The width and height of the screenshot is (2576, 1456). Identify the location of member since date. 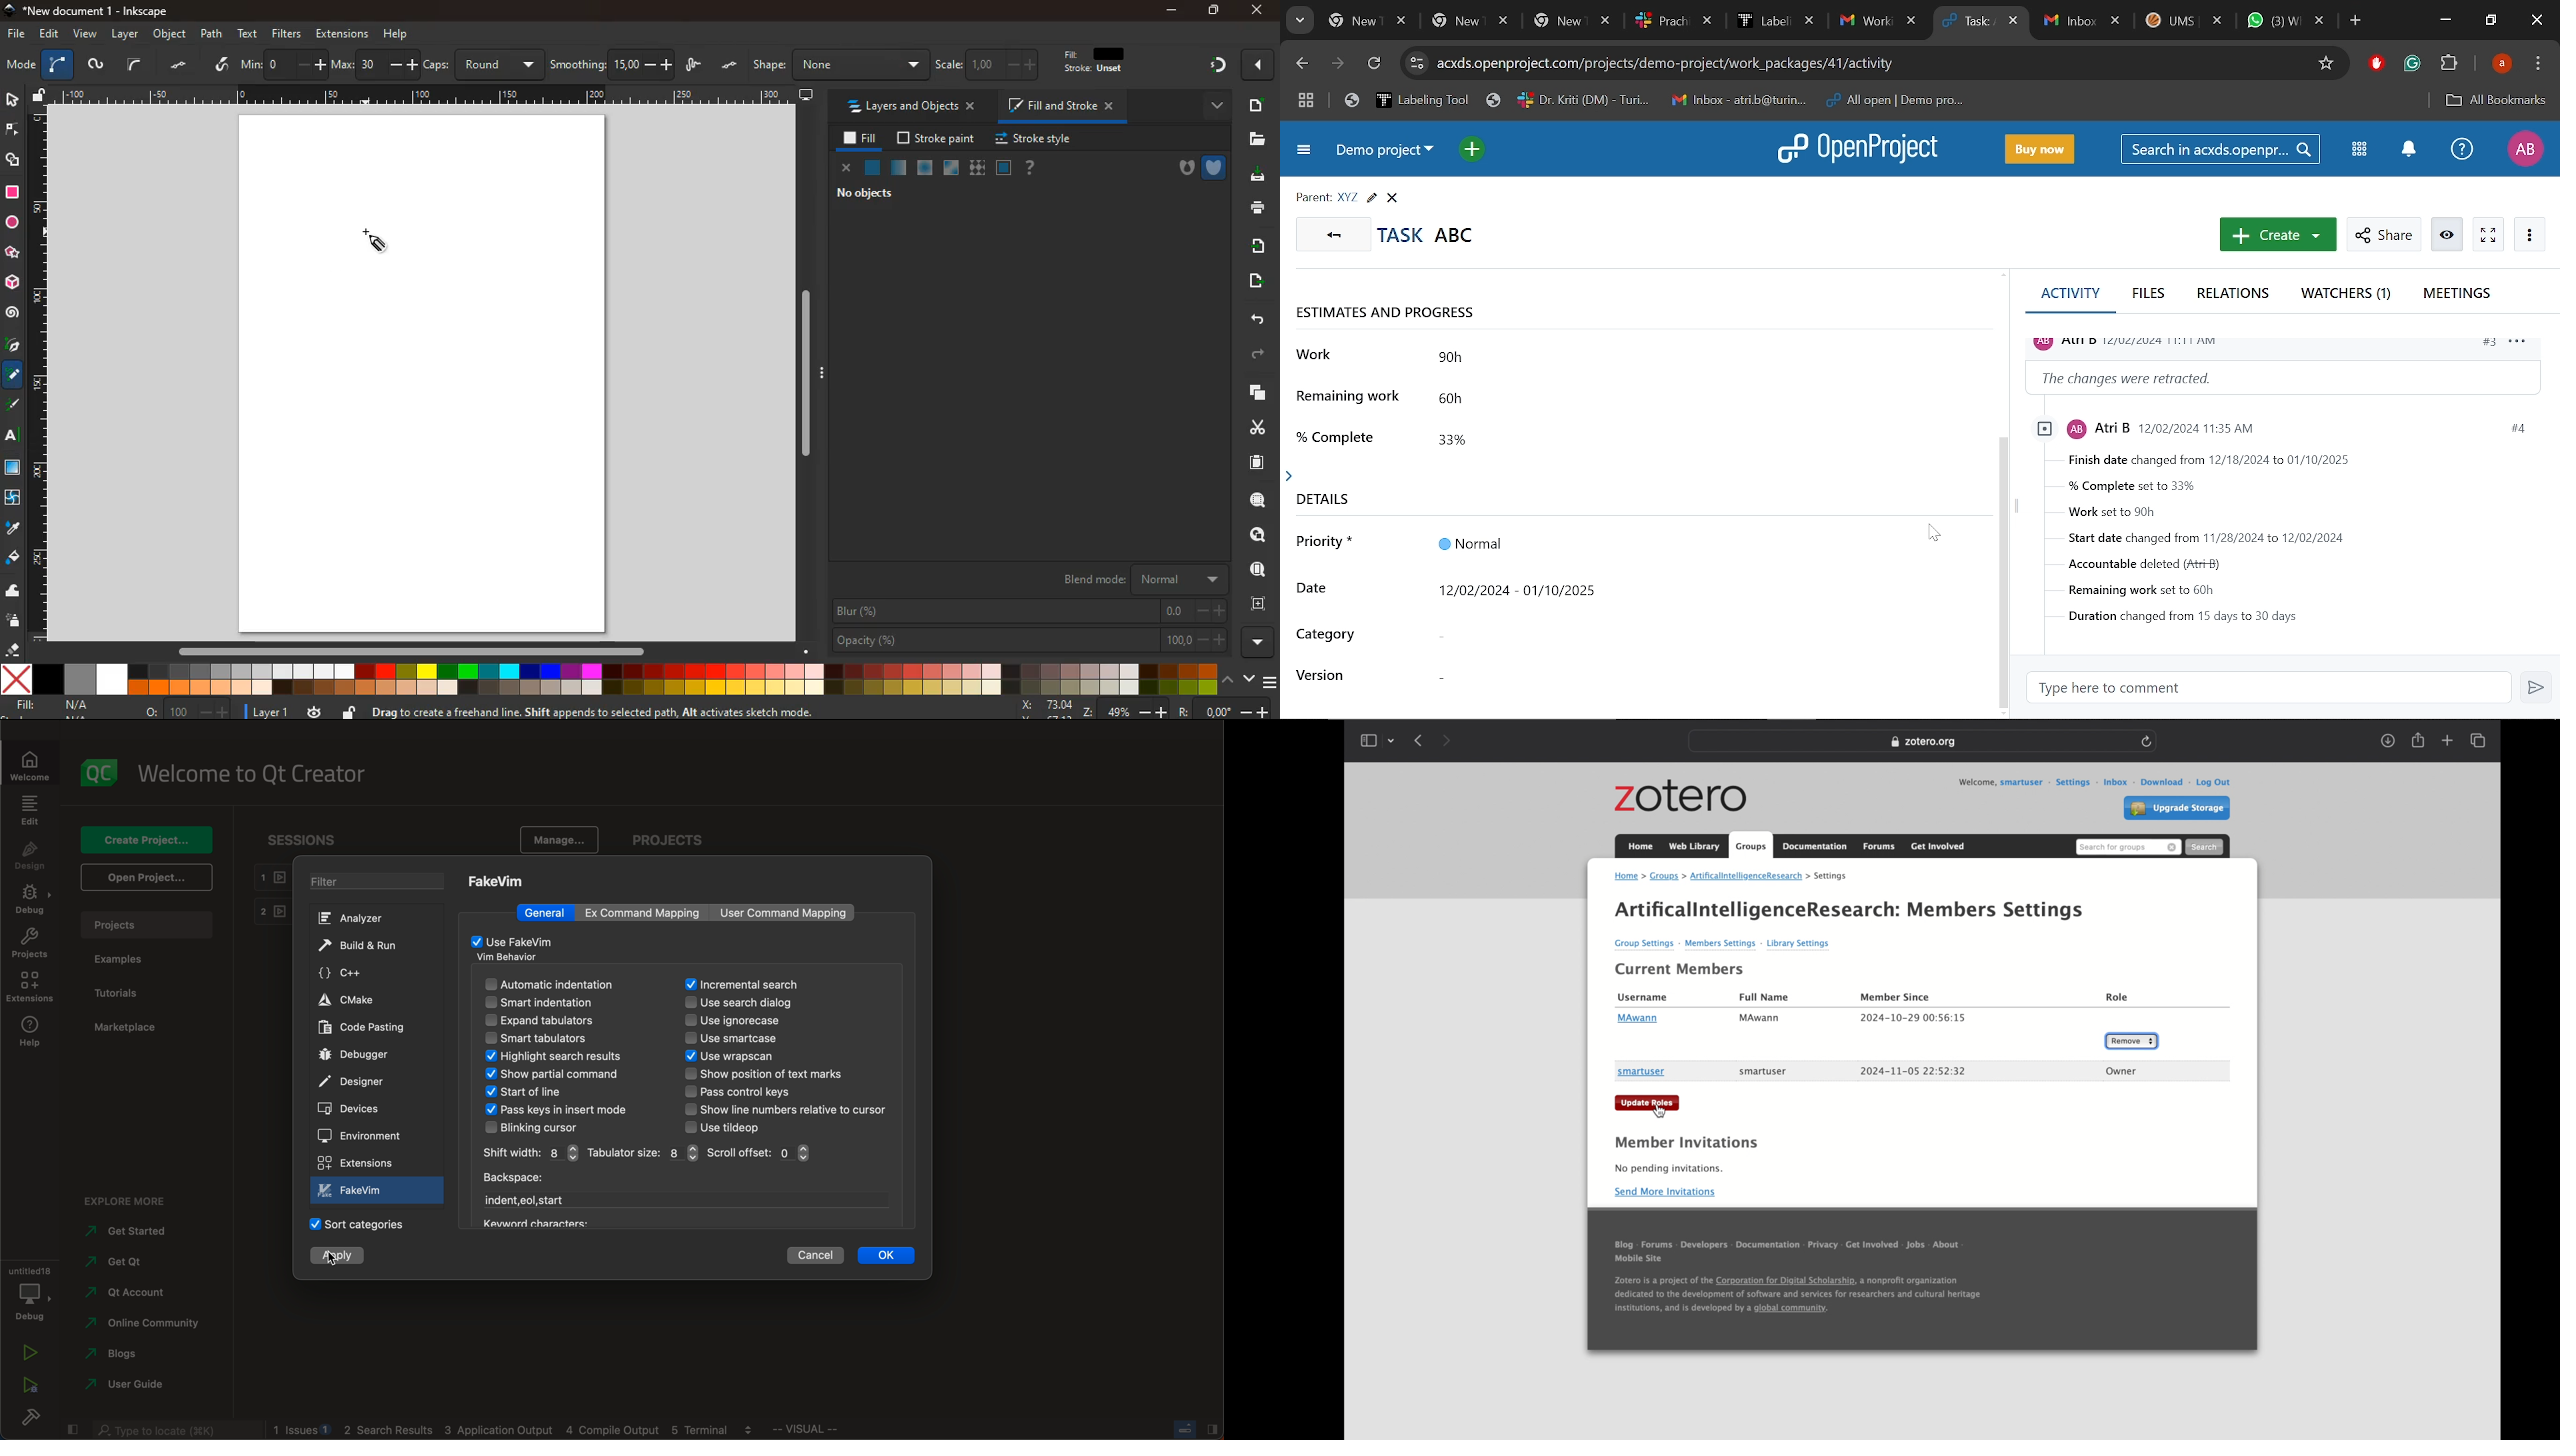
(1913, 1071).